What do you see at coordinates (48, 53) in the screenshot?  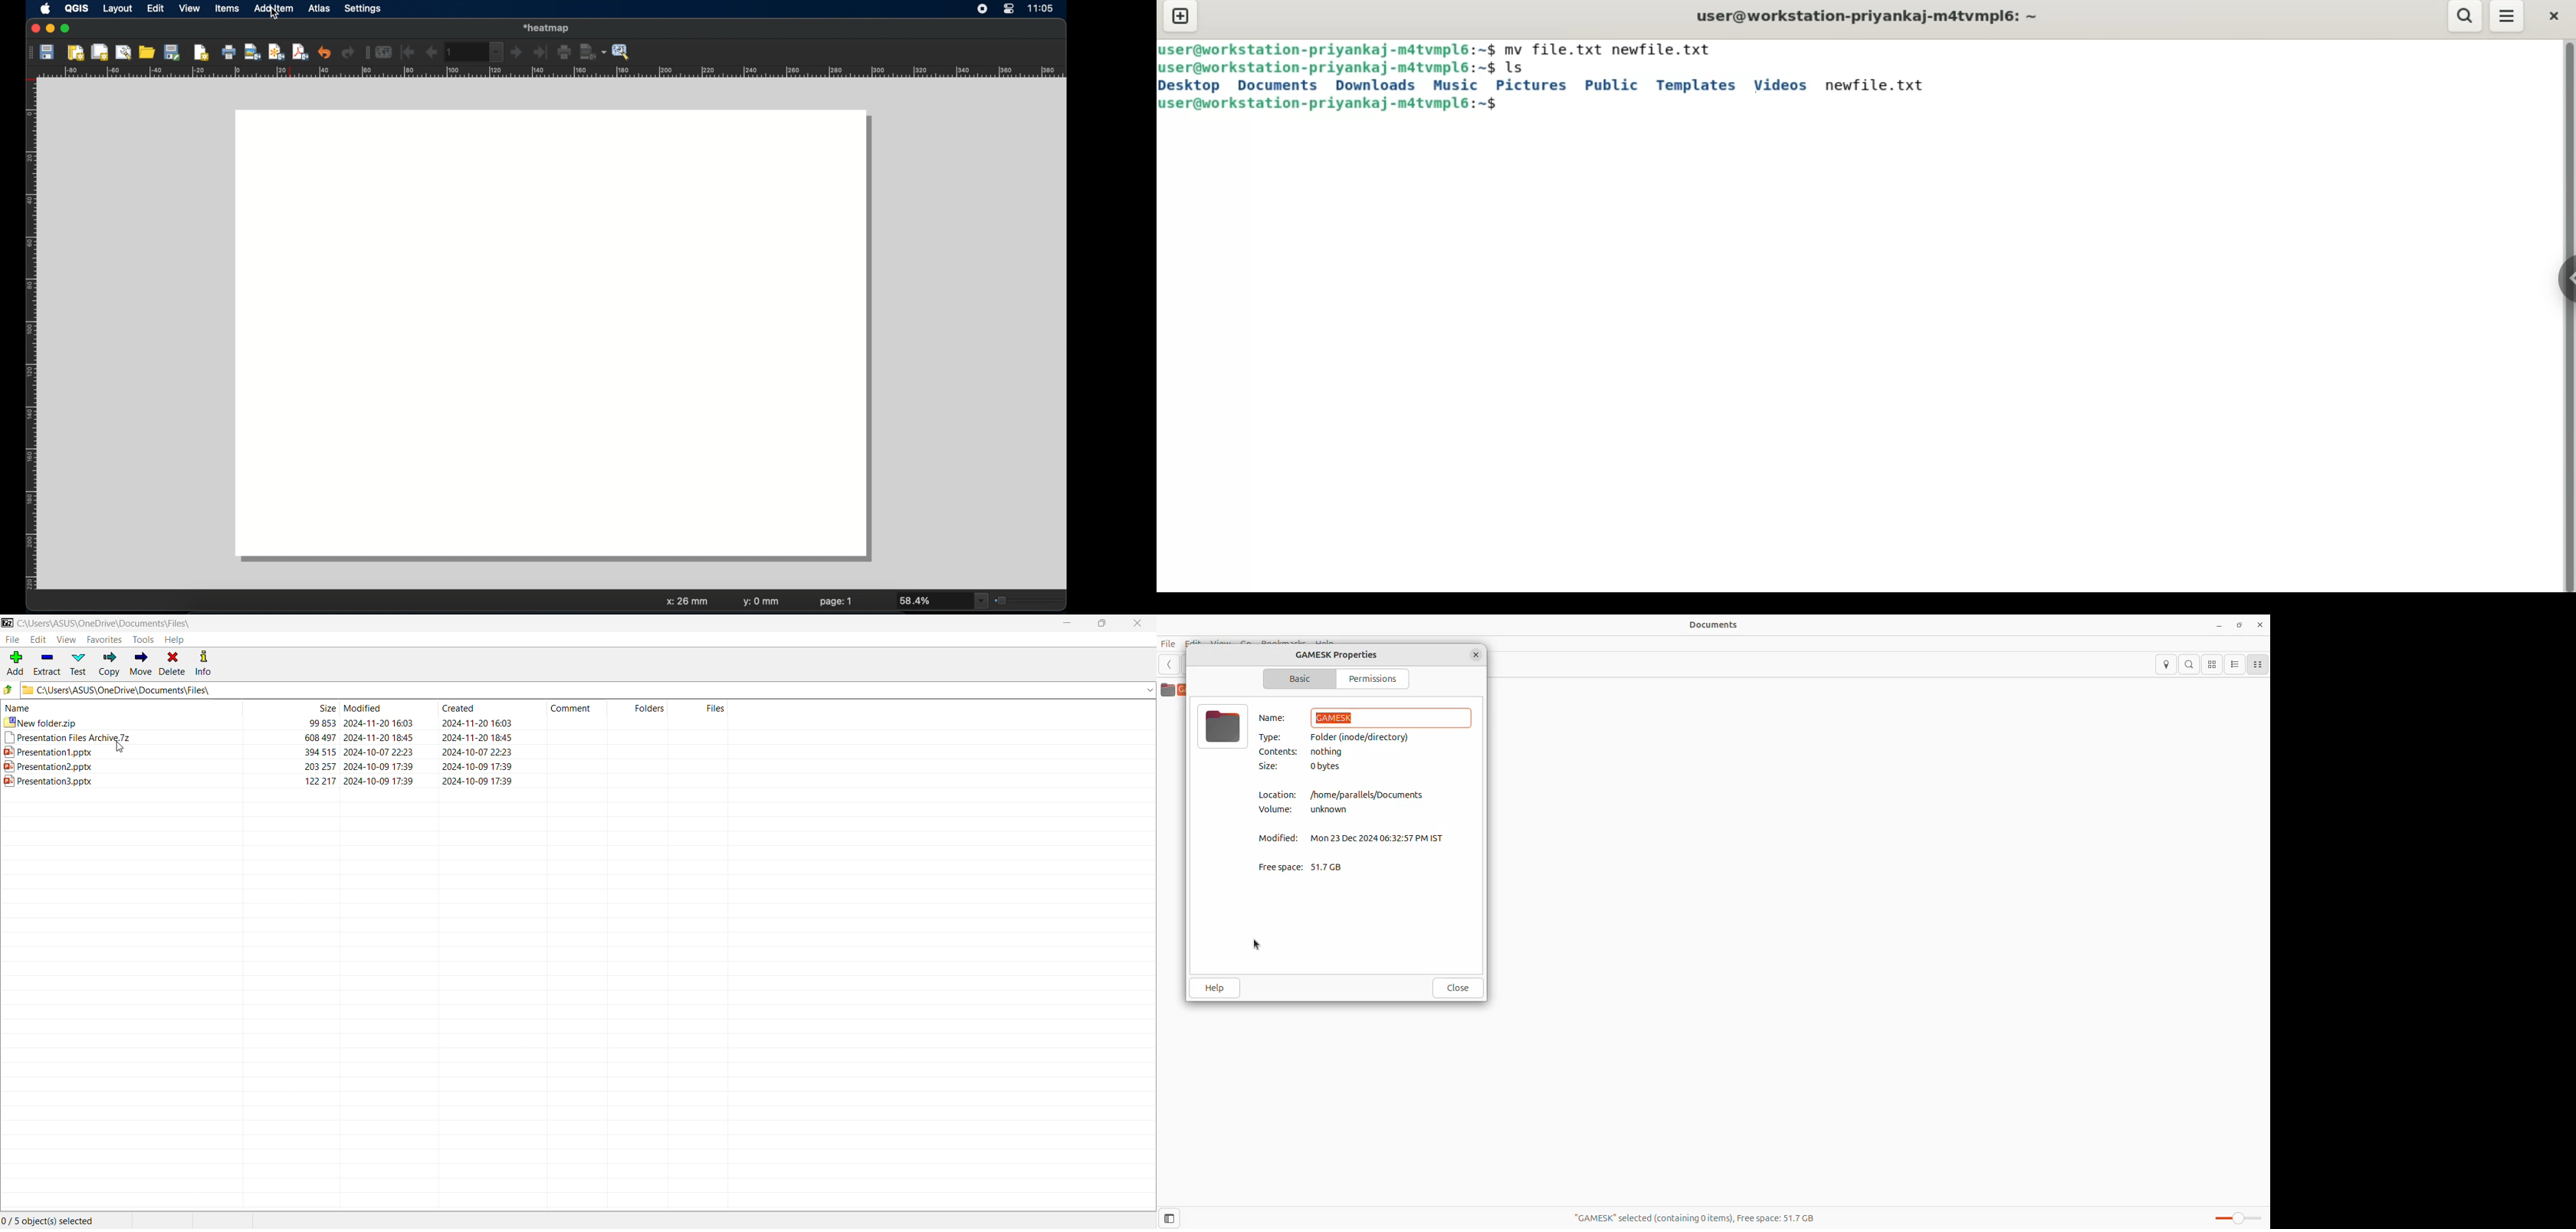 I see `save project` at bounding box center [48, 53].